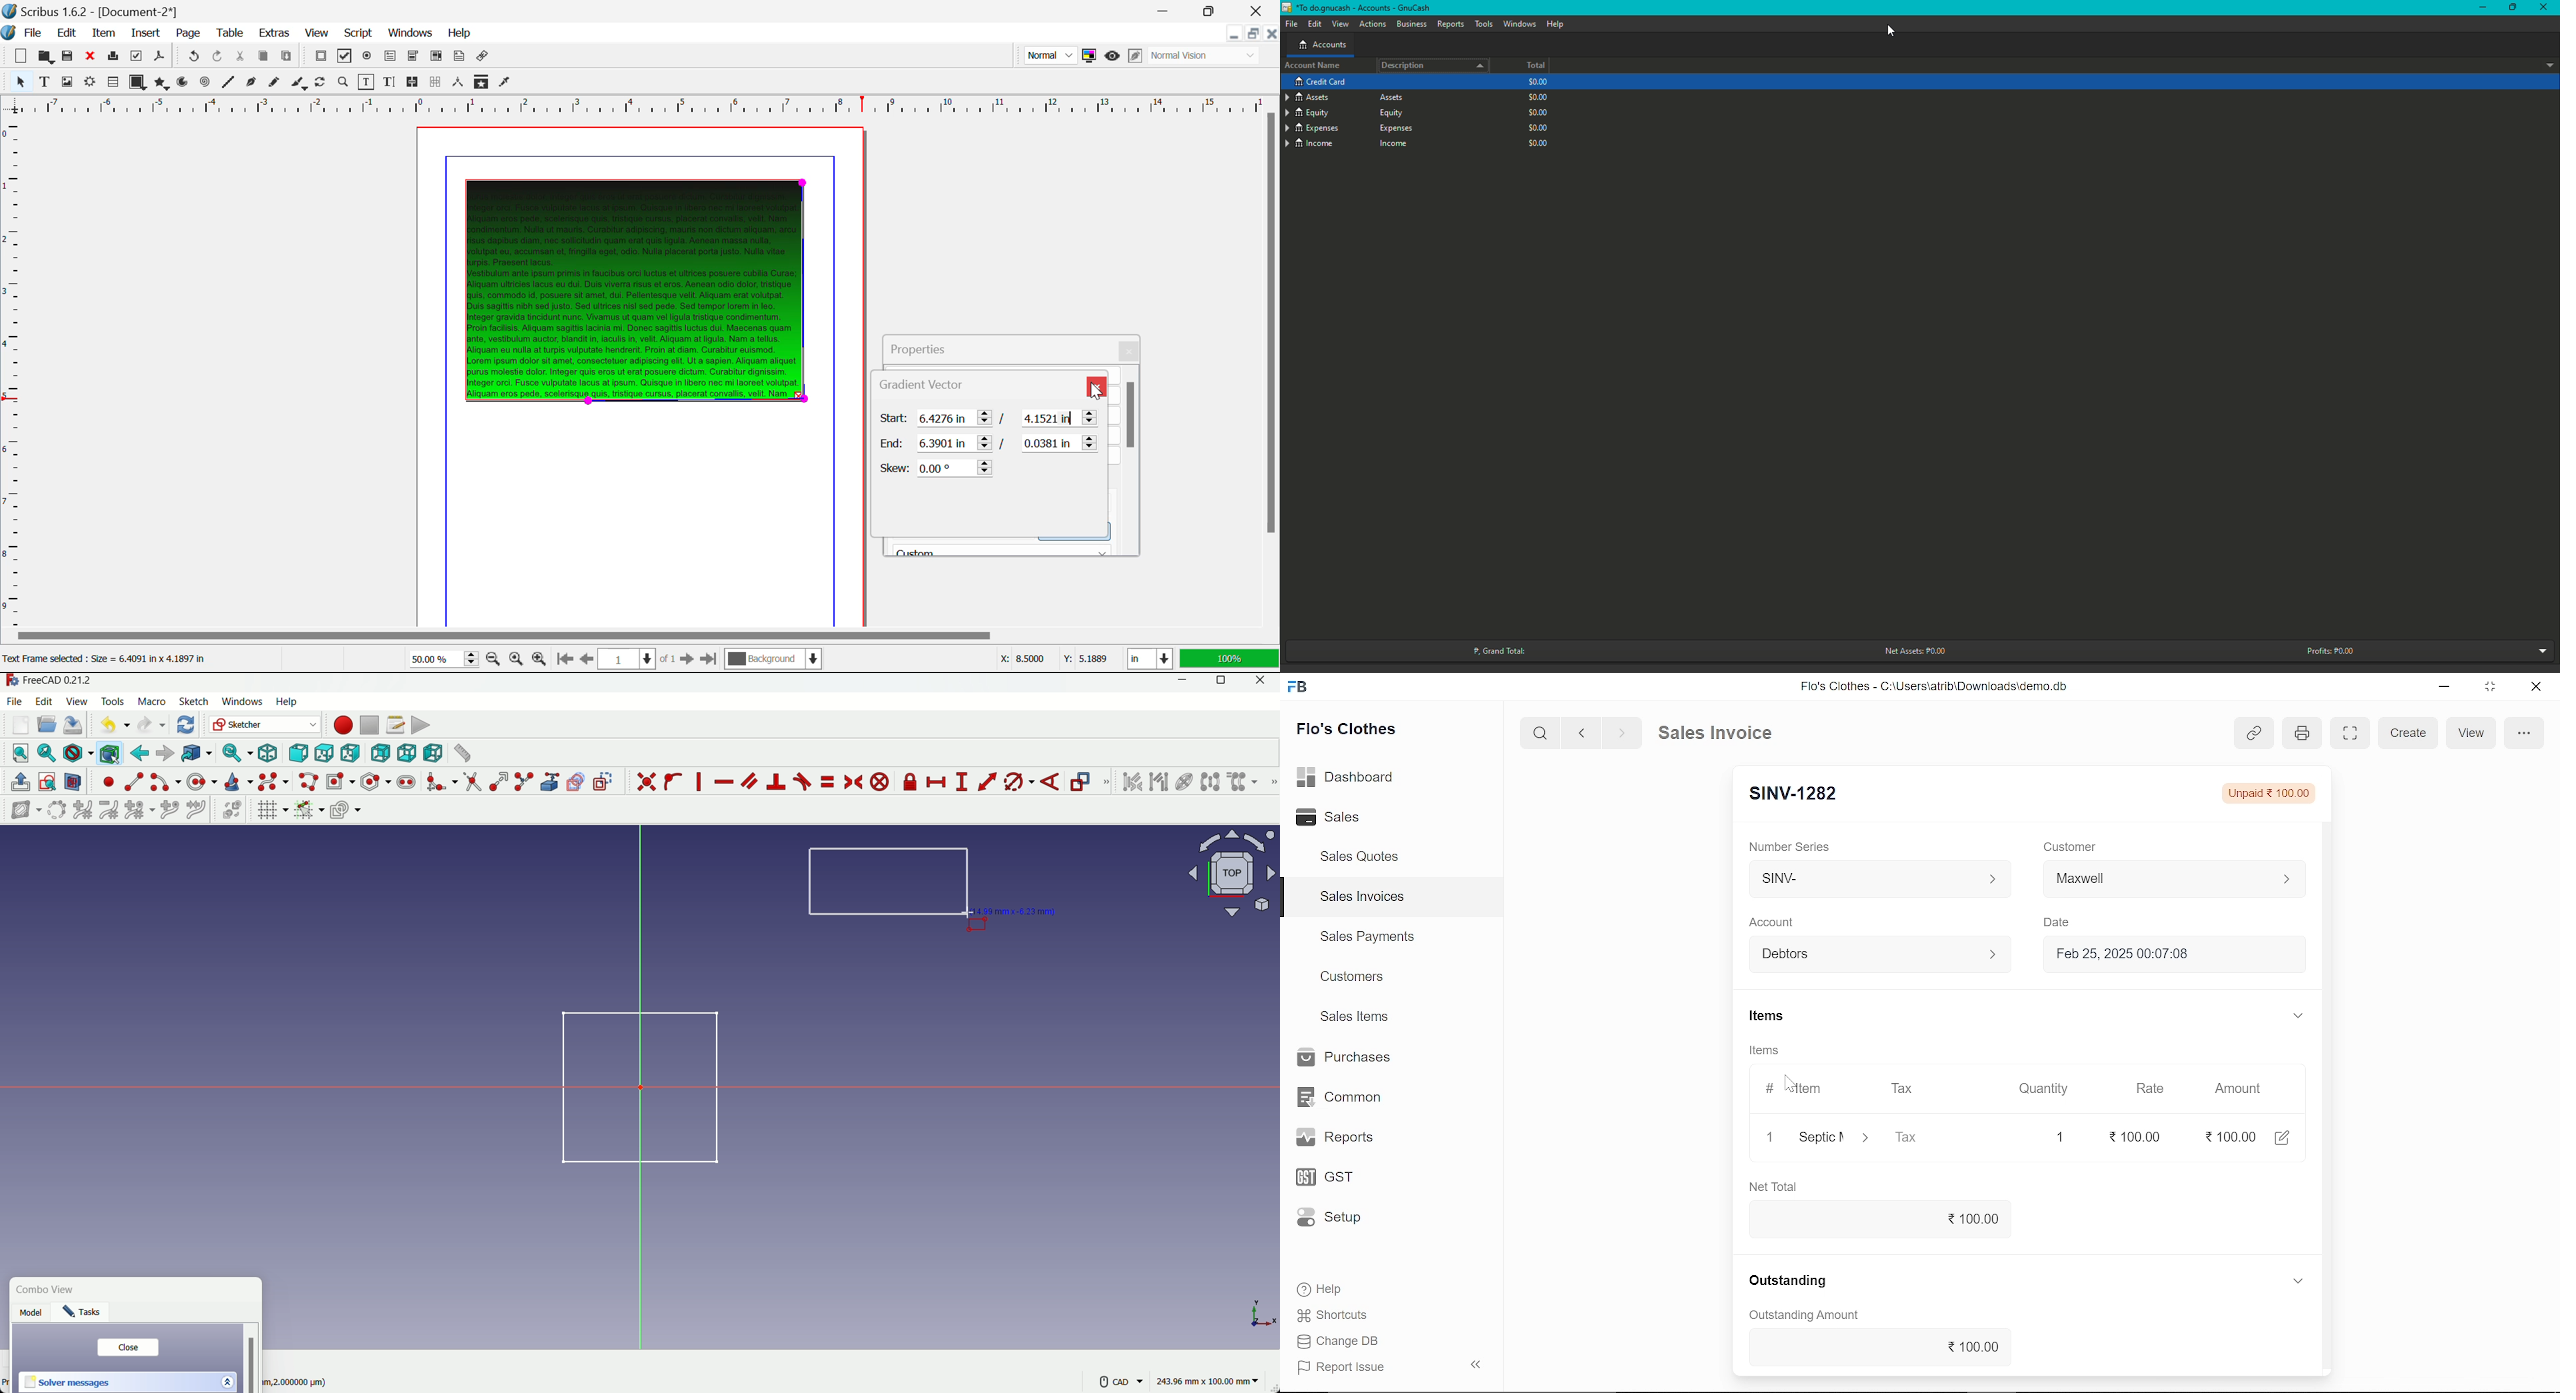  I want to click on next, so click(1622, 733).